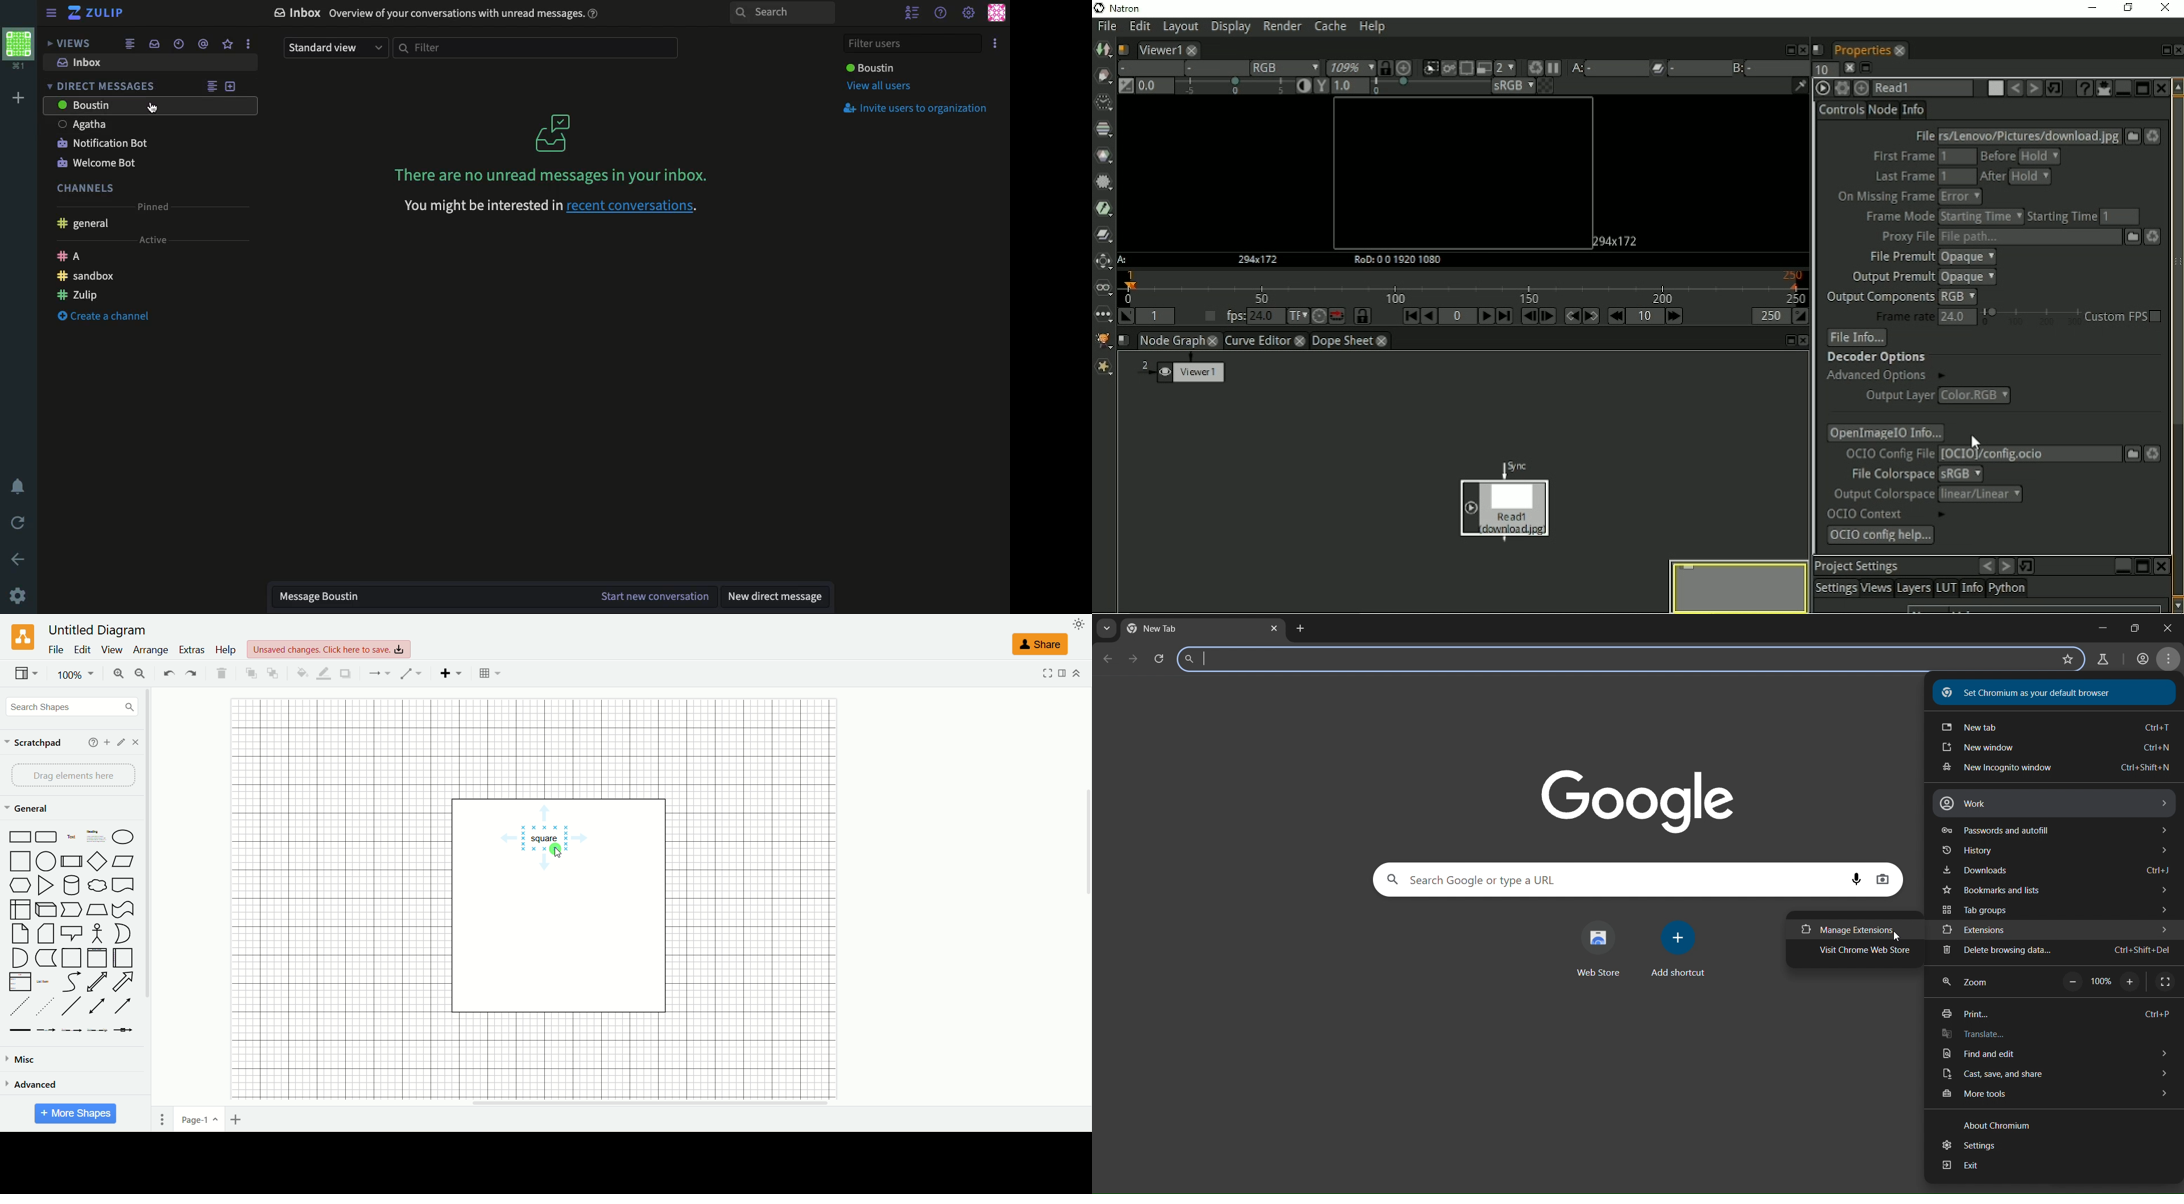 The height and width of the screenshot is (1204, 2184). I want to click on Workspace profile, so click(17, 49).